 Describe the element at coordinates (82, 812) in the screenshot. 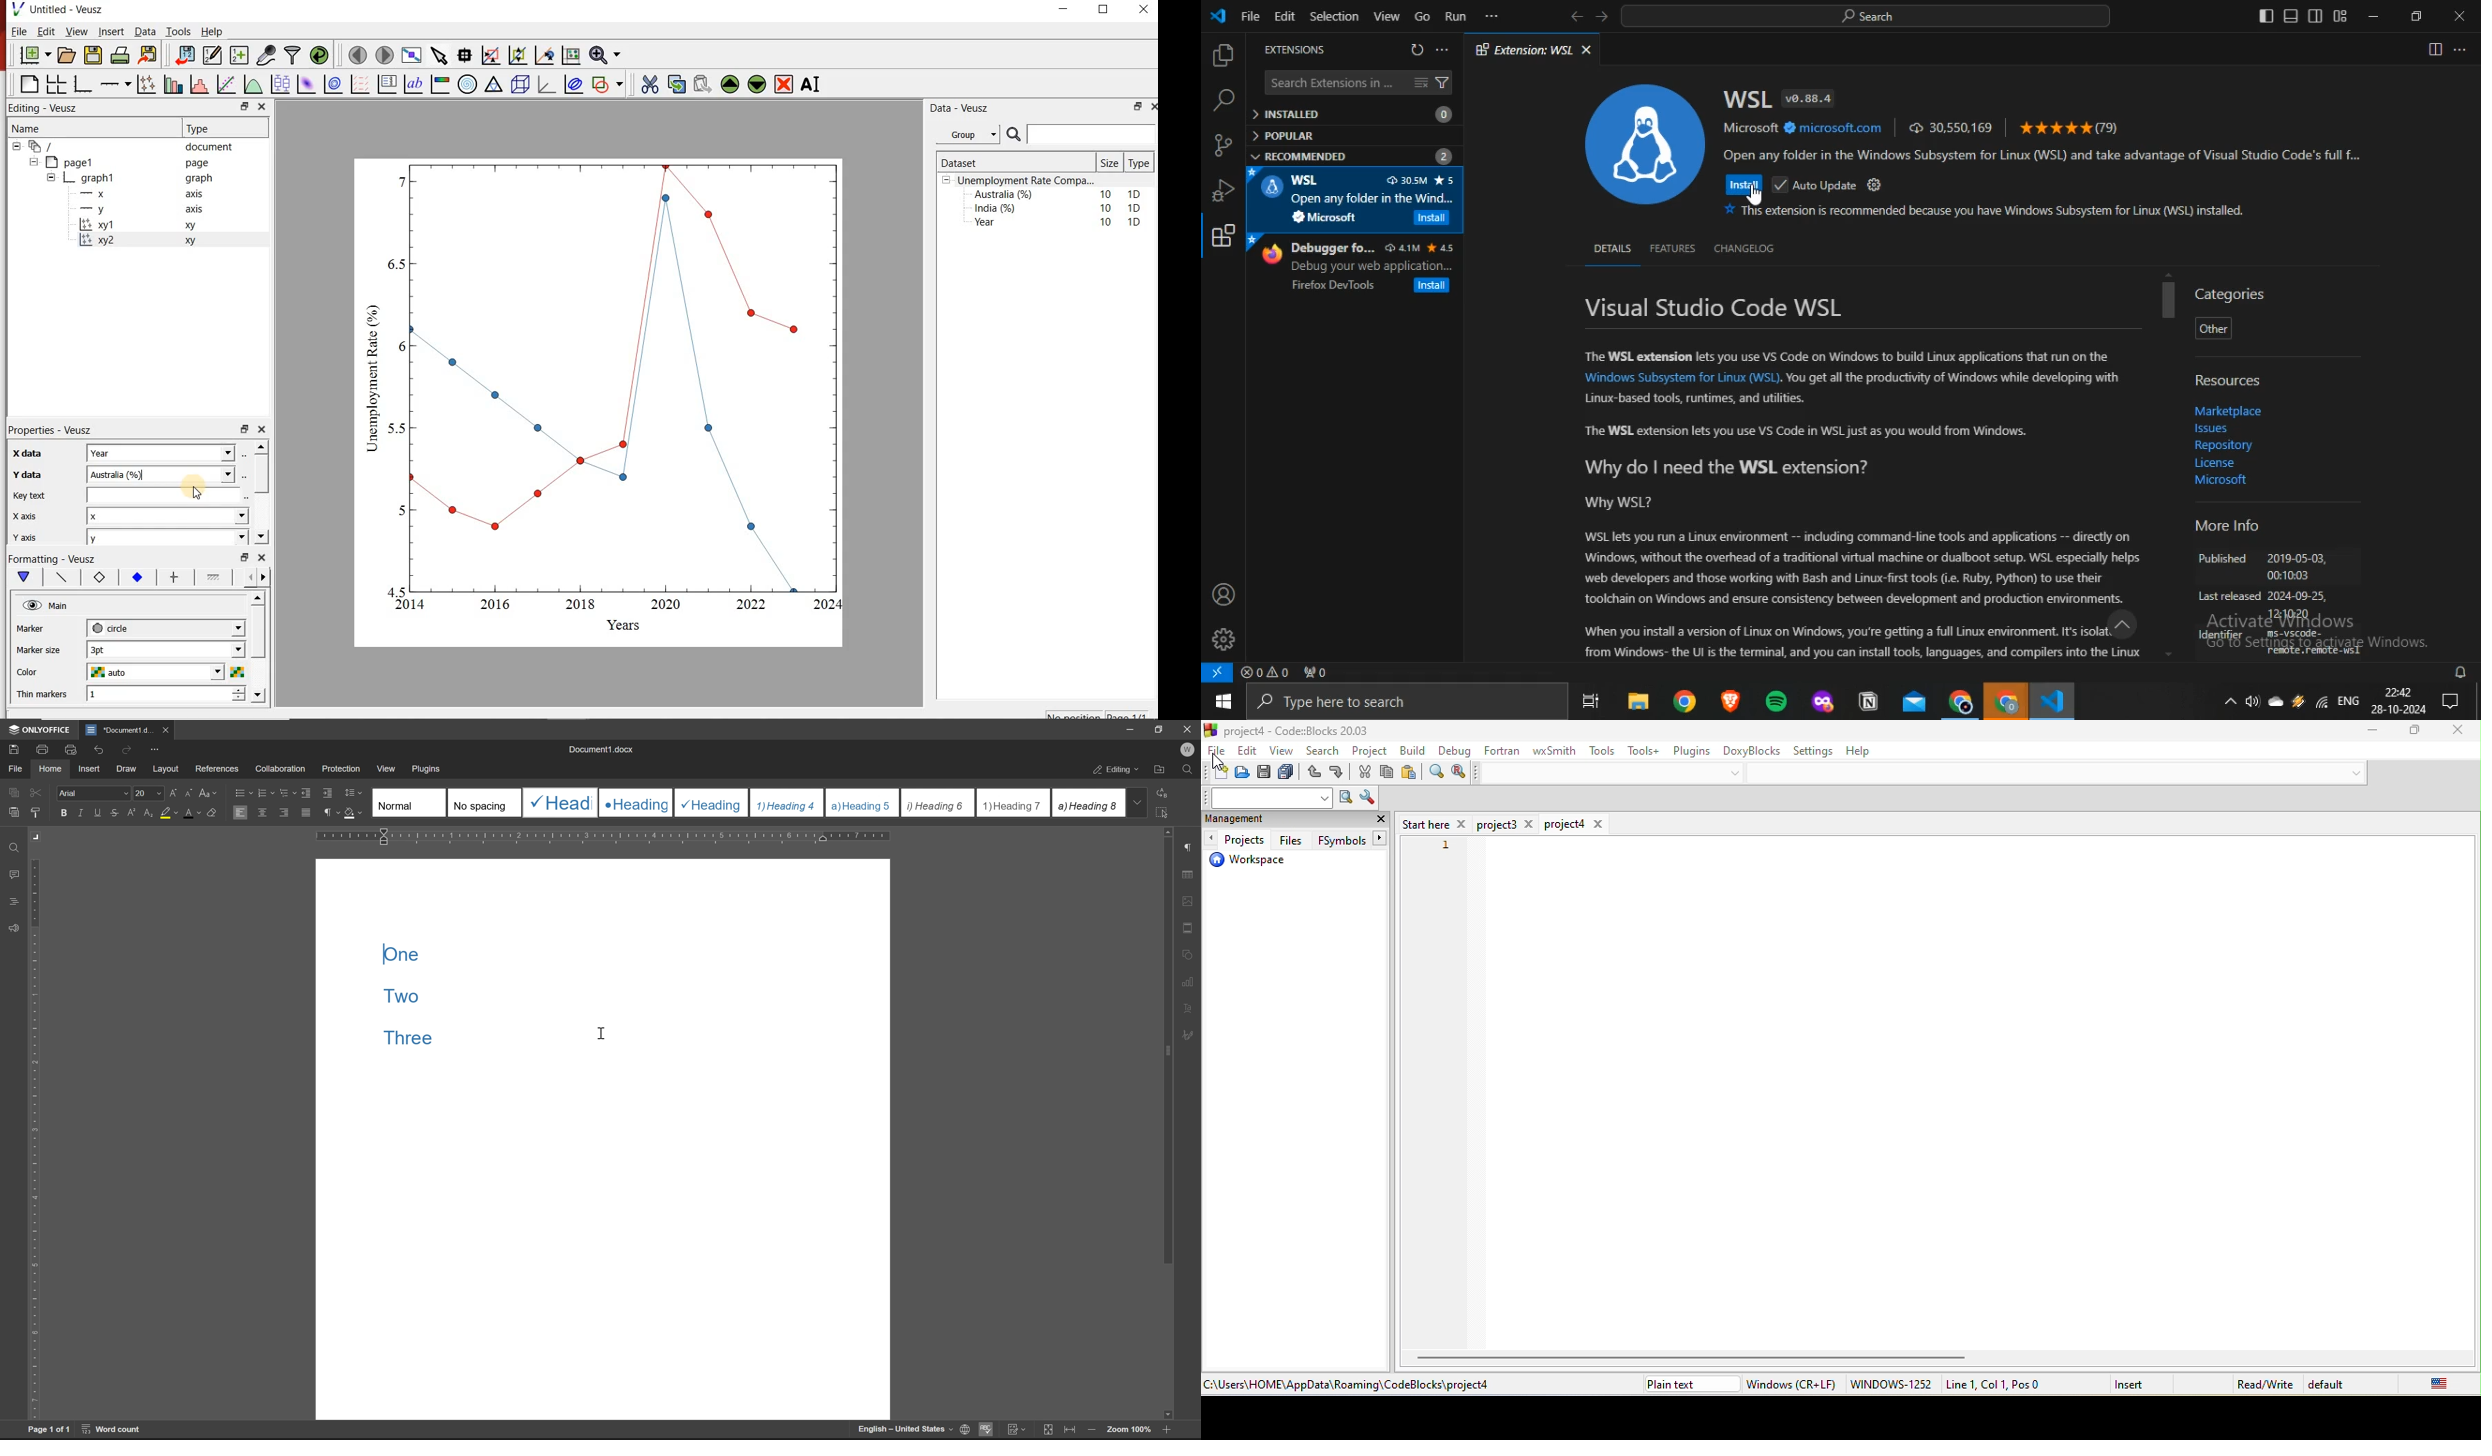

I see `italic` at that location.